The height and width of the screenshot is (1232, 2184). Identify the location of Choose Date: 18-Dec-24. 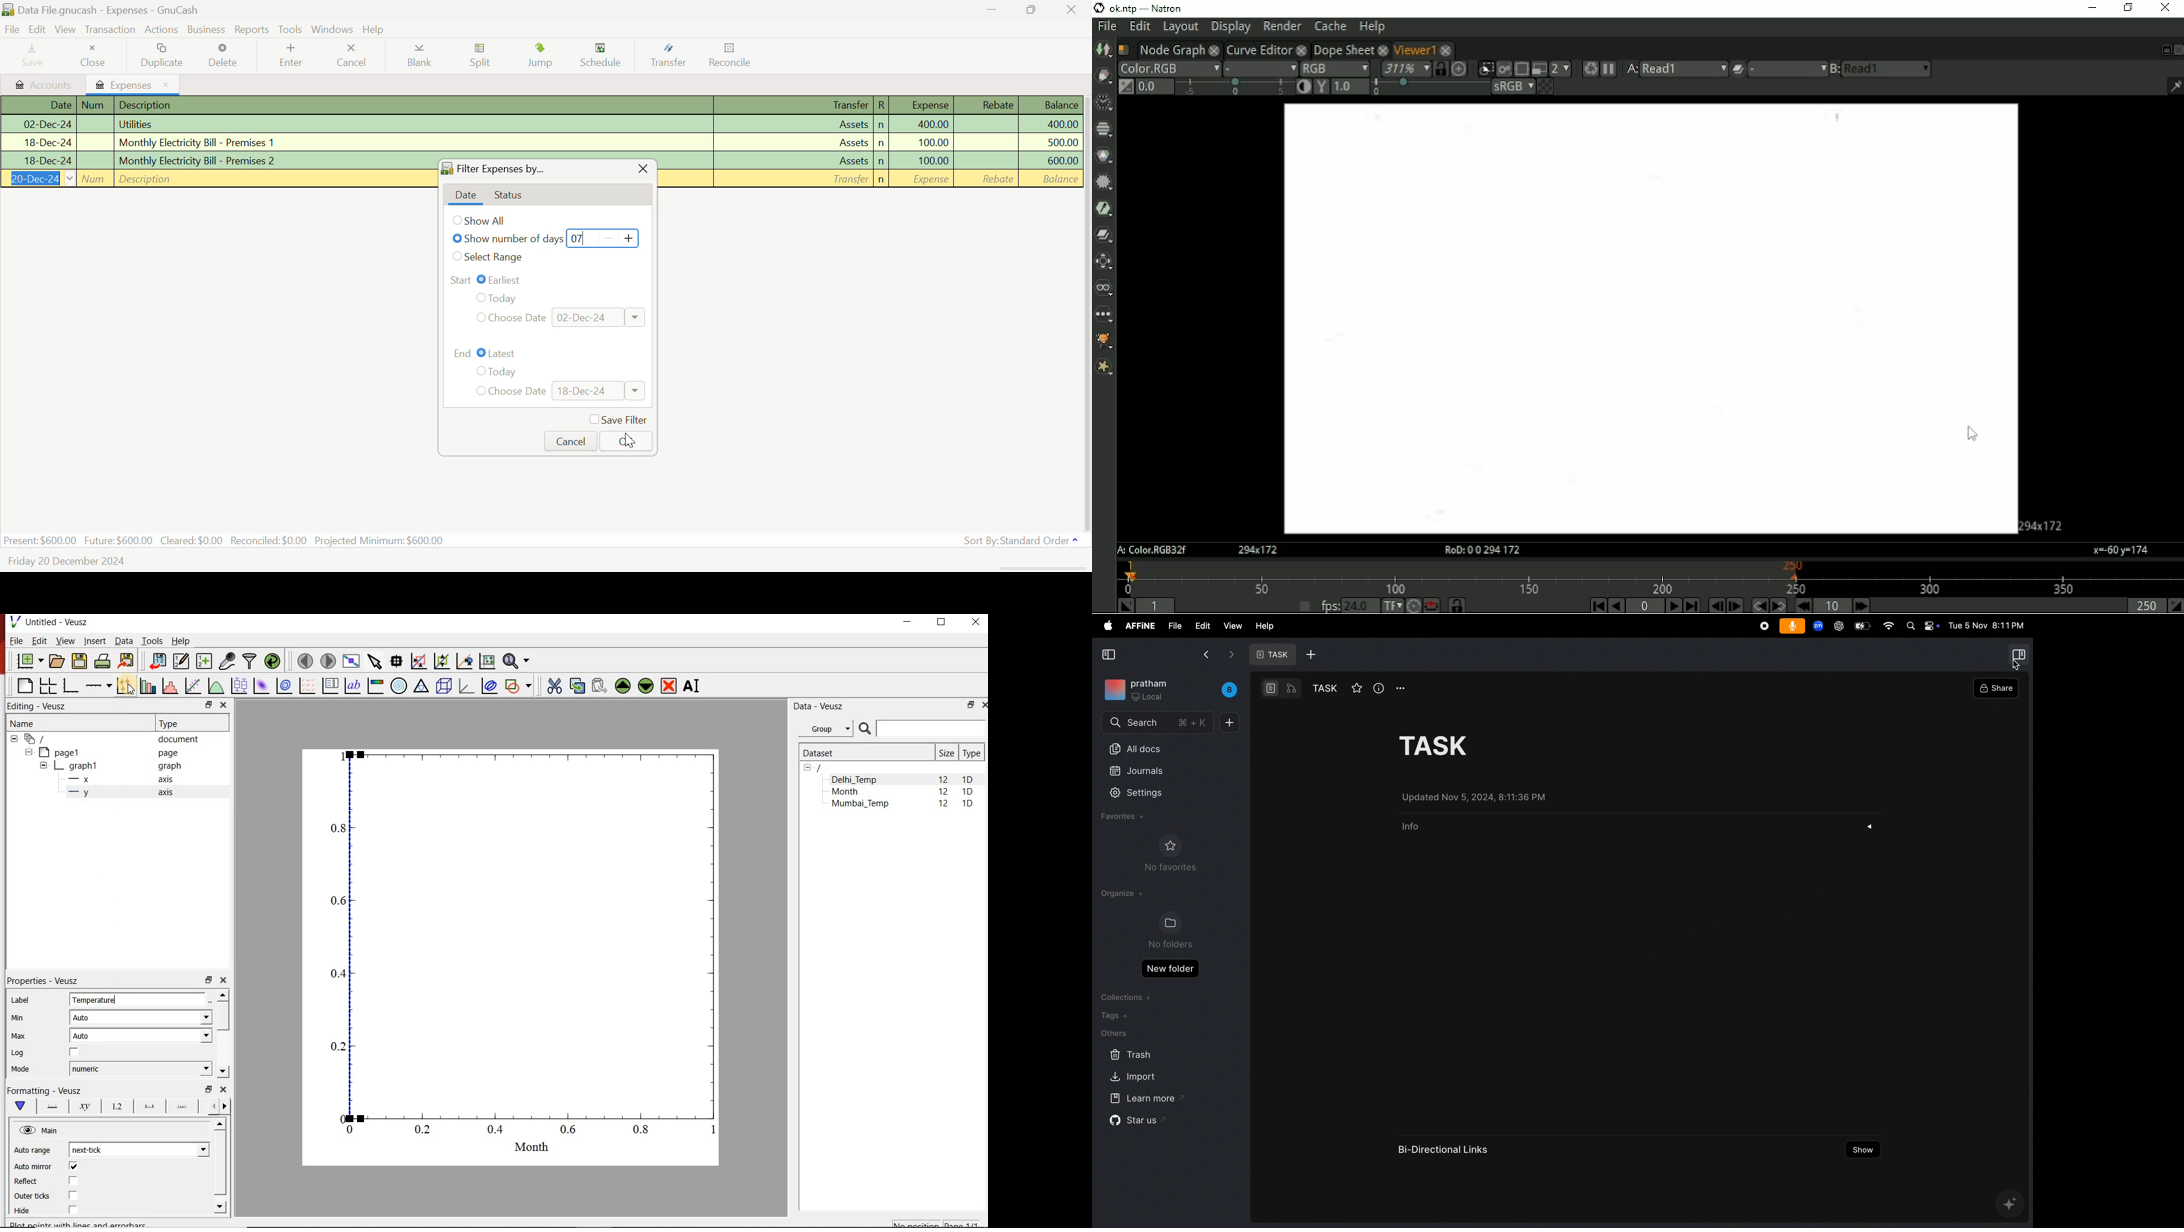
(560, 391).